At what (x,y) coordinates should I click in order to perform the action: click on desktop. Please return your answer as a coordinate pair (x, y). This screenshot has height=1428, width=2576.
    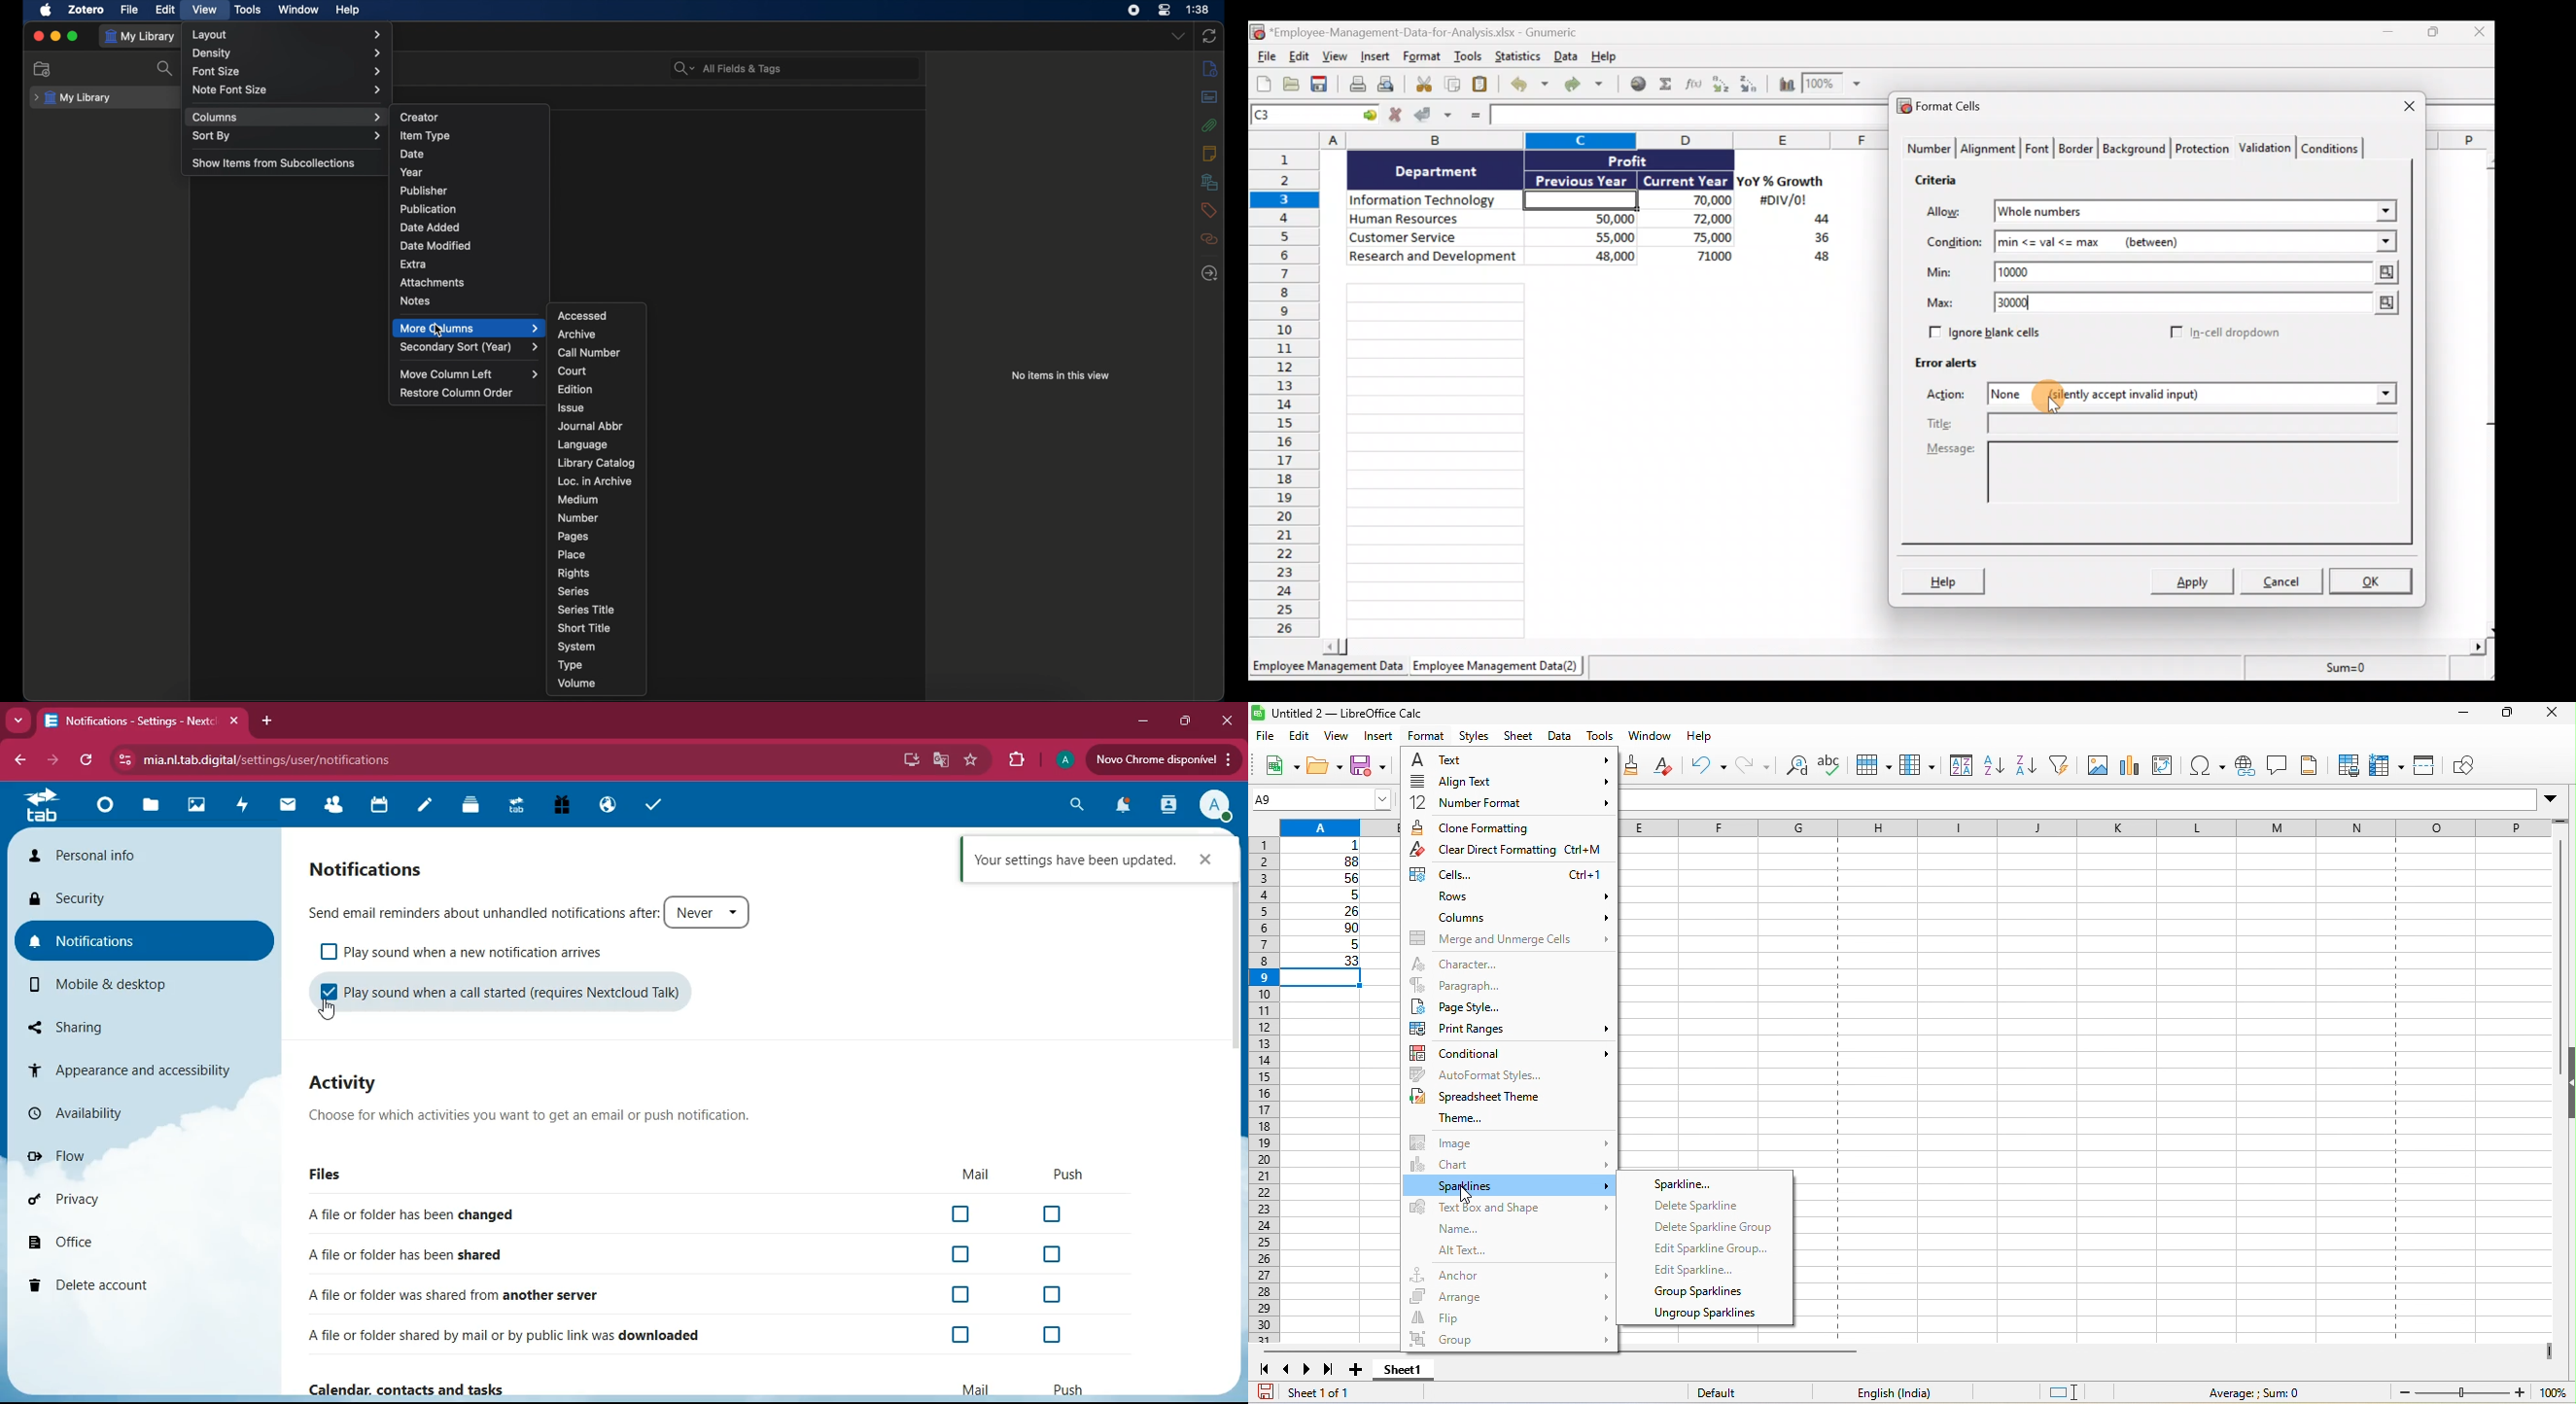
    Looking at the image, I should click on (908, 760).